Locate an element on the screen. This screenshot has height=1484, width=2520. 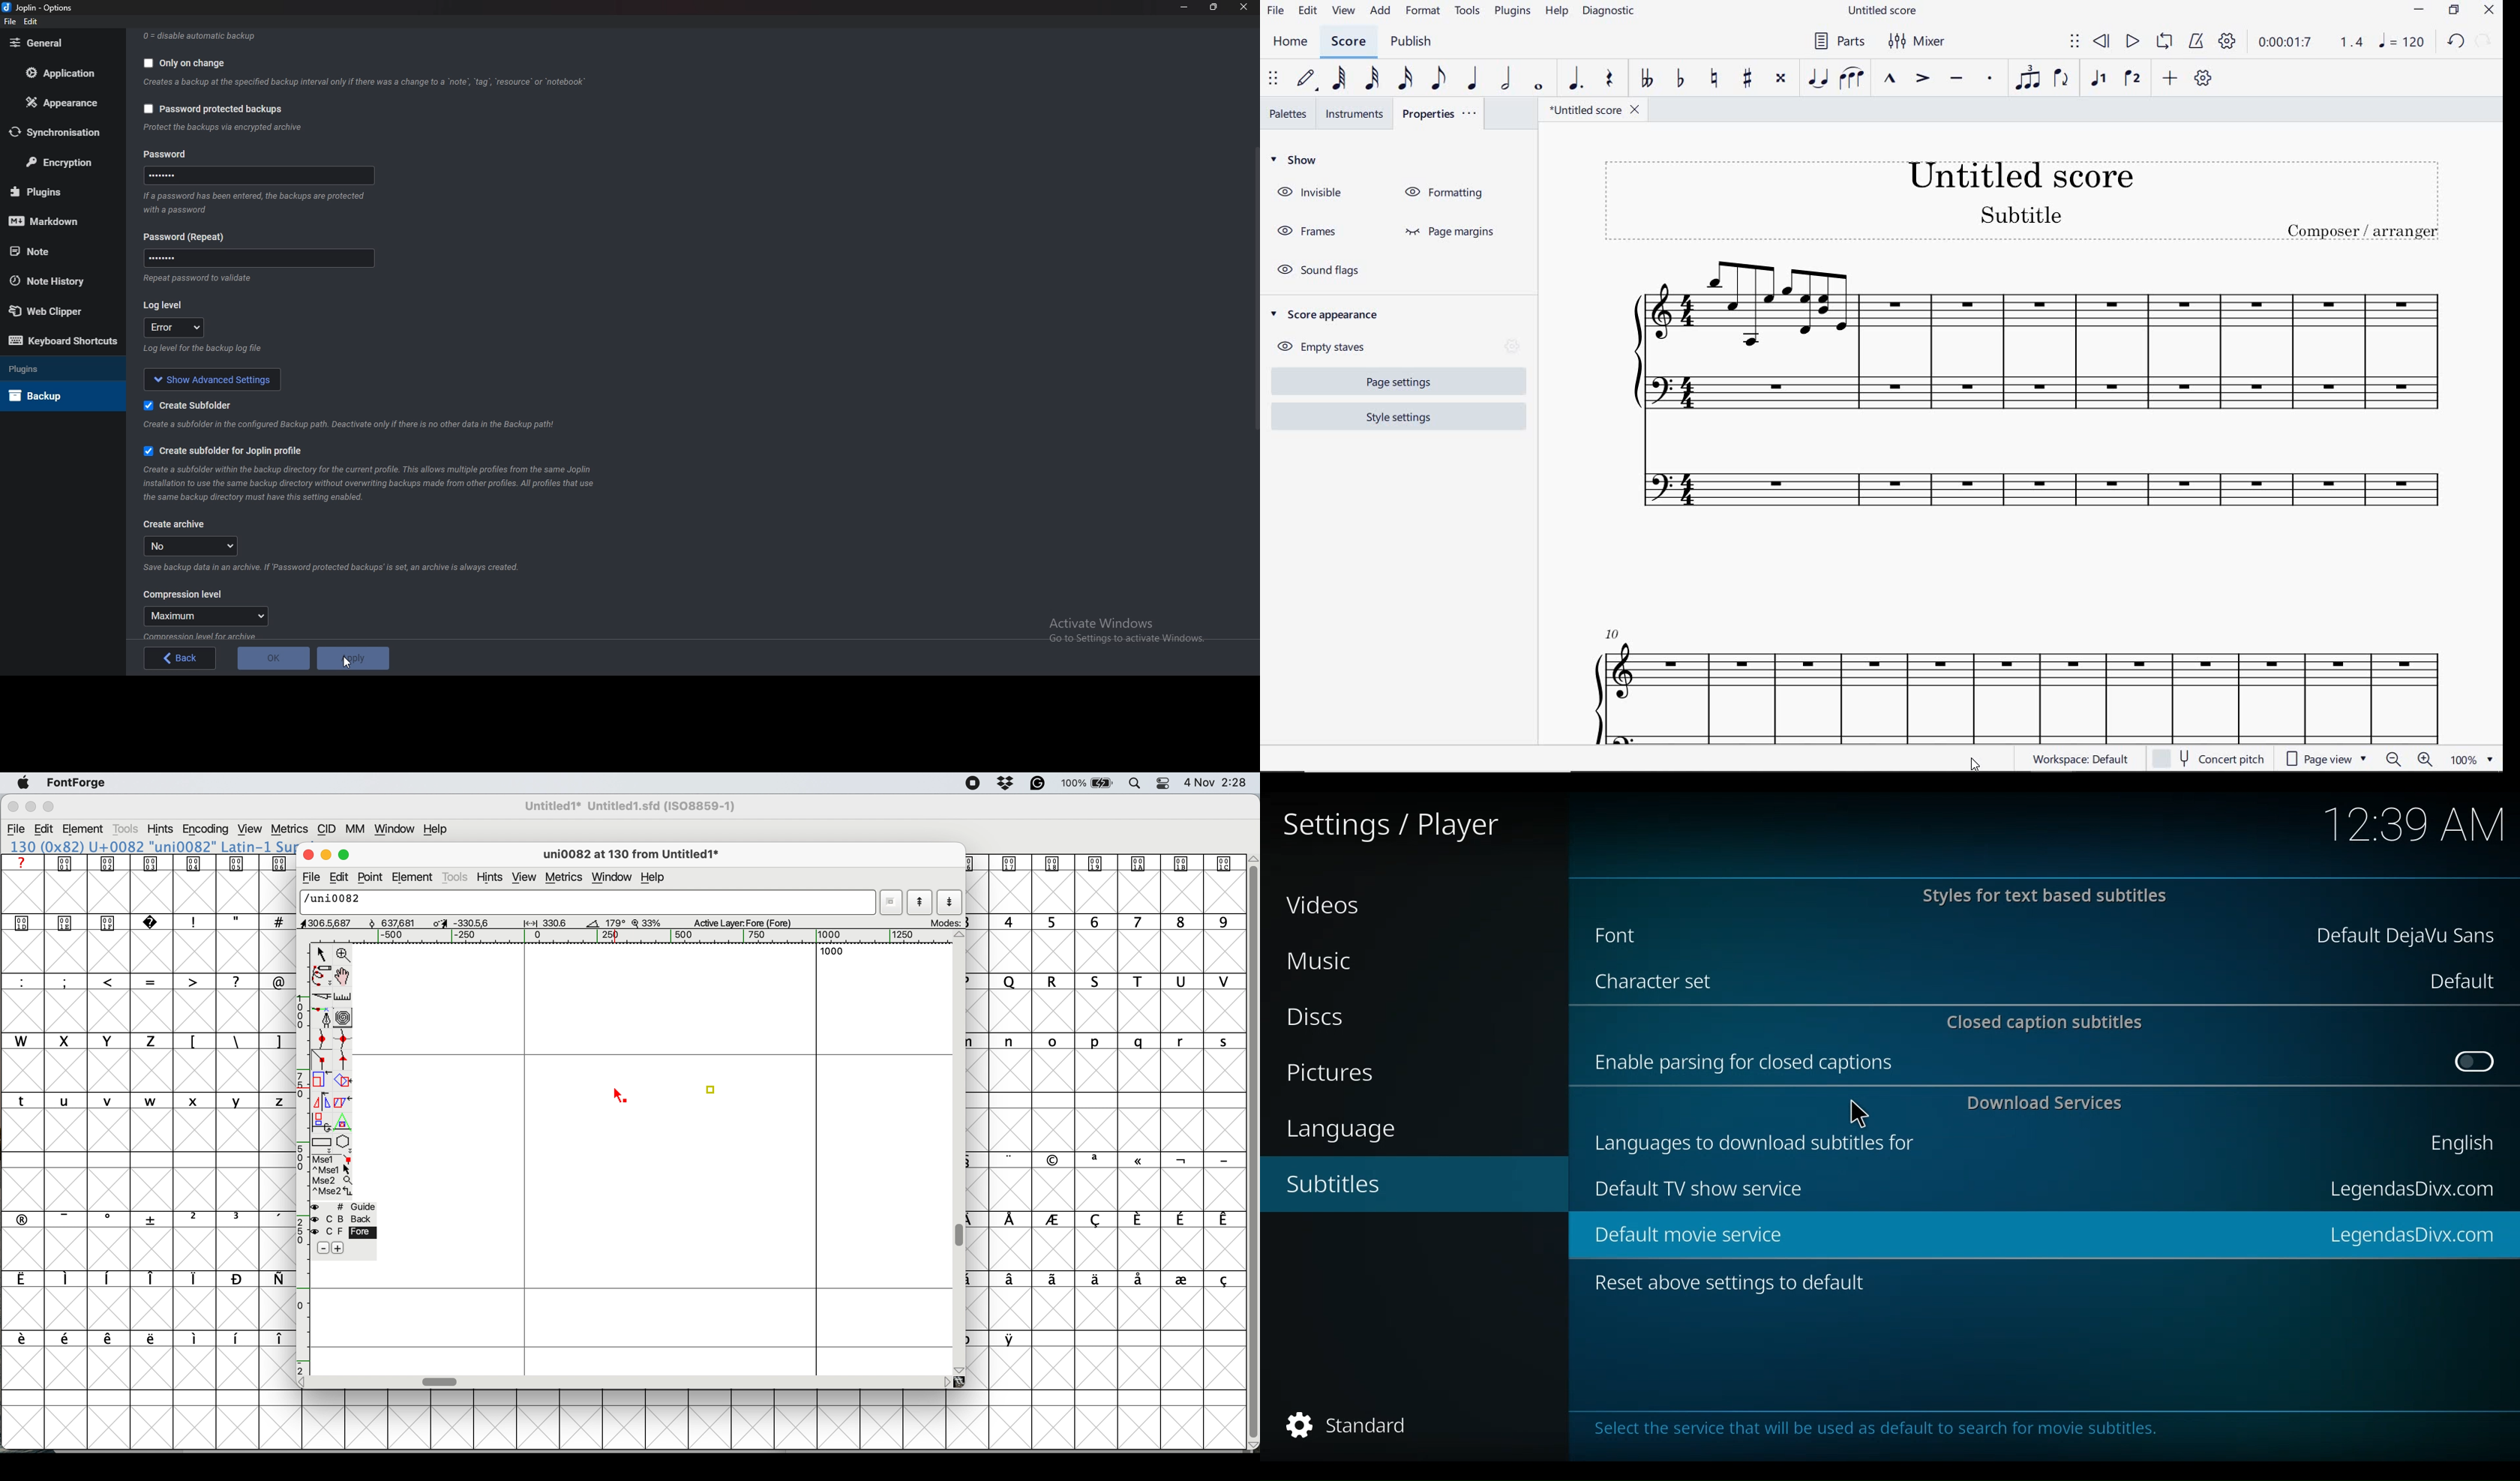
INVISIBLE is located at coordinates (1312, 193).